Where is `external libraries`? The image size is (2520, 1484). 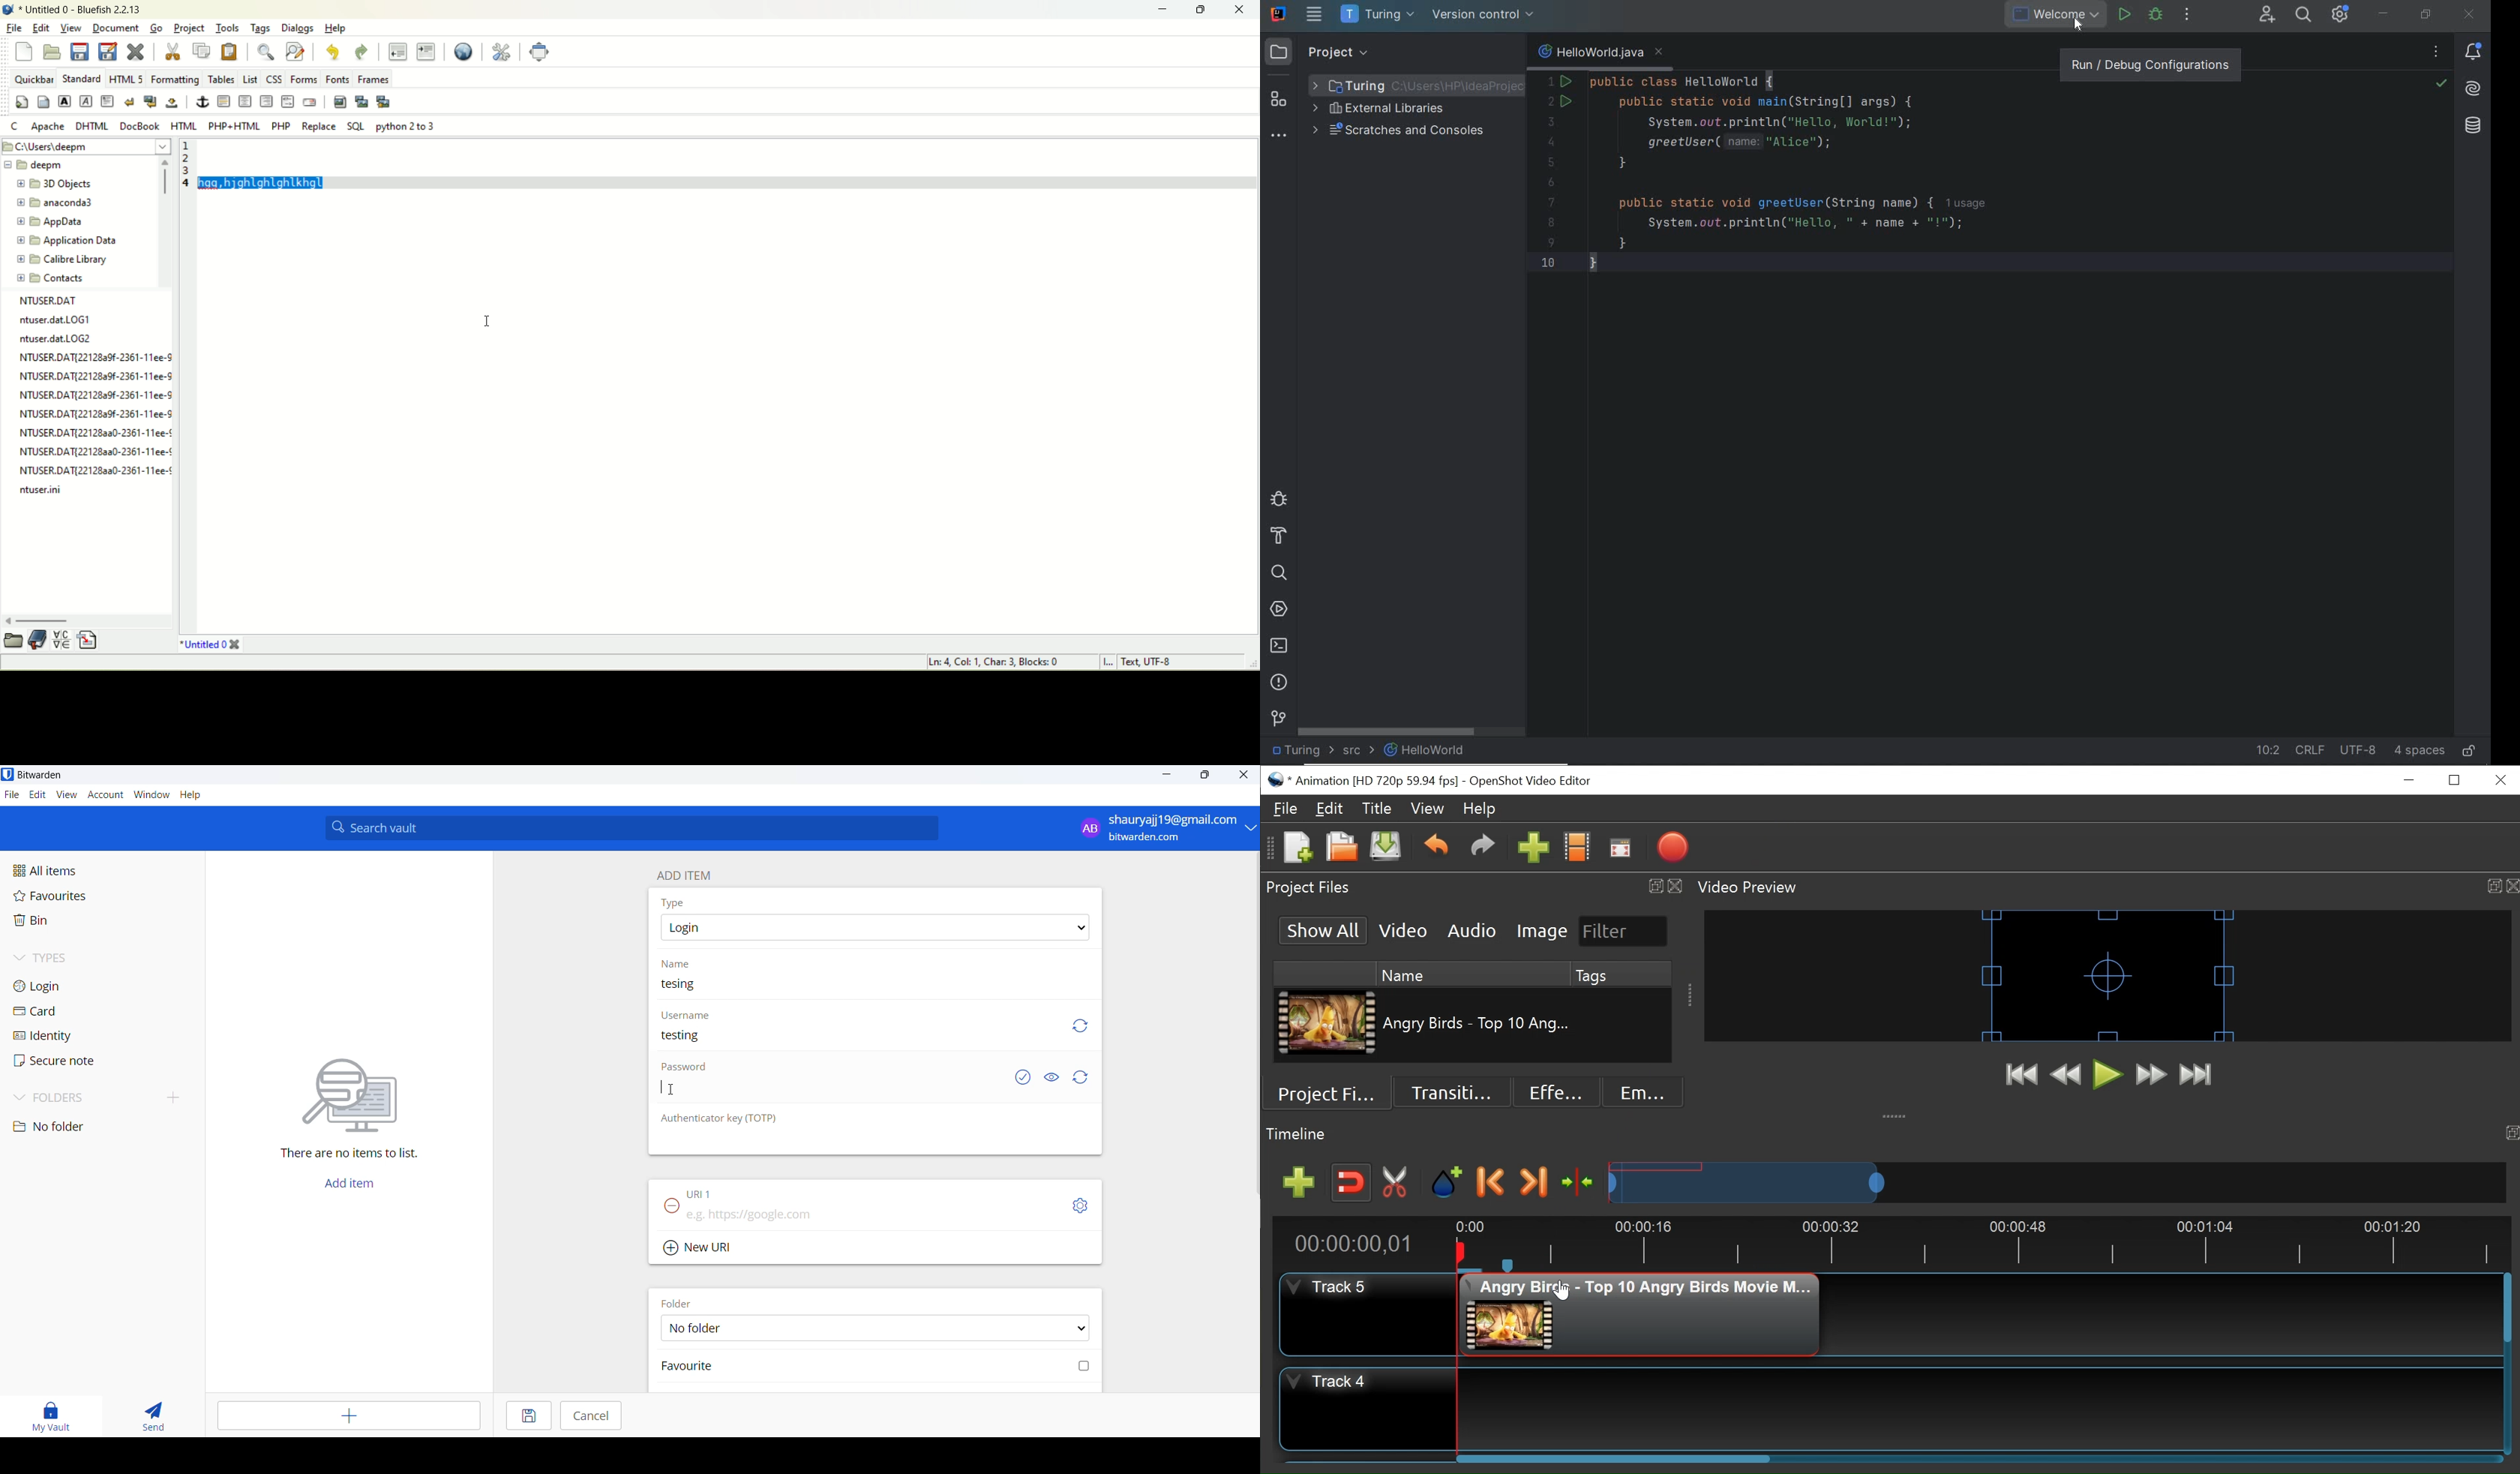
external libraries is located at coordinates (1378, 110).